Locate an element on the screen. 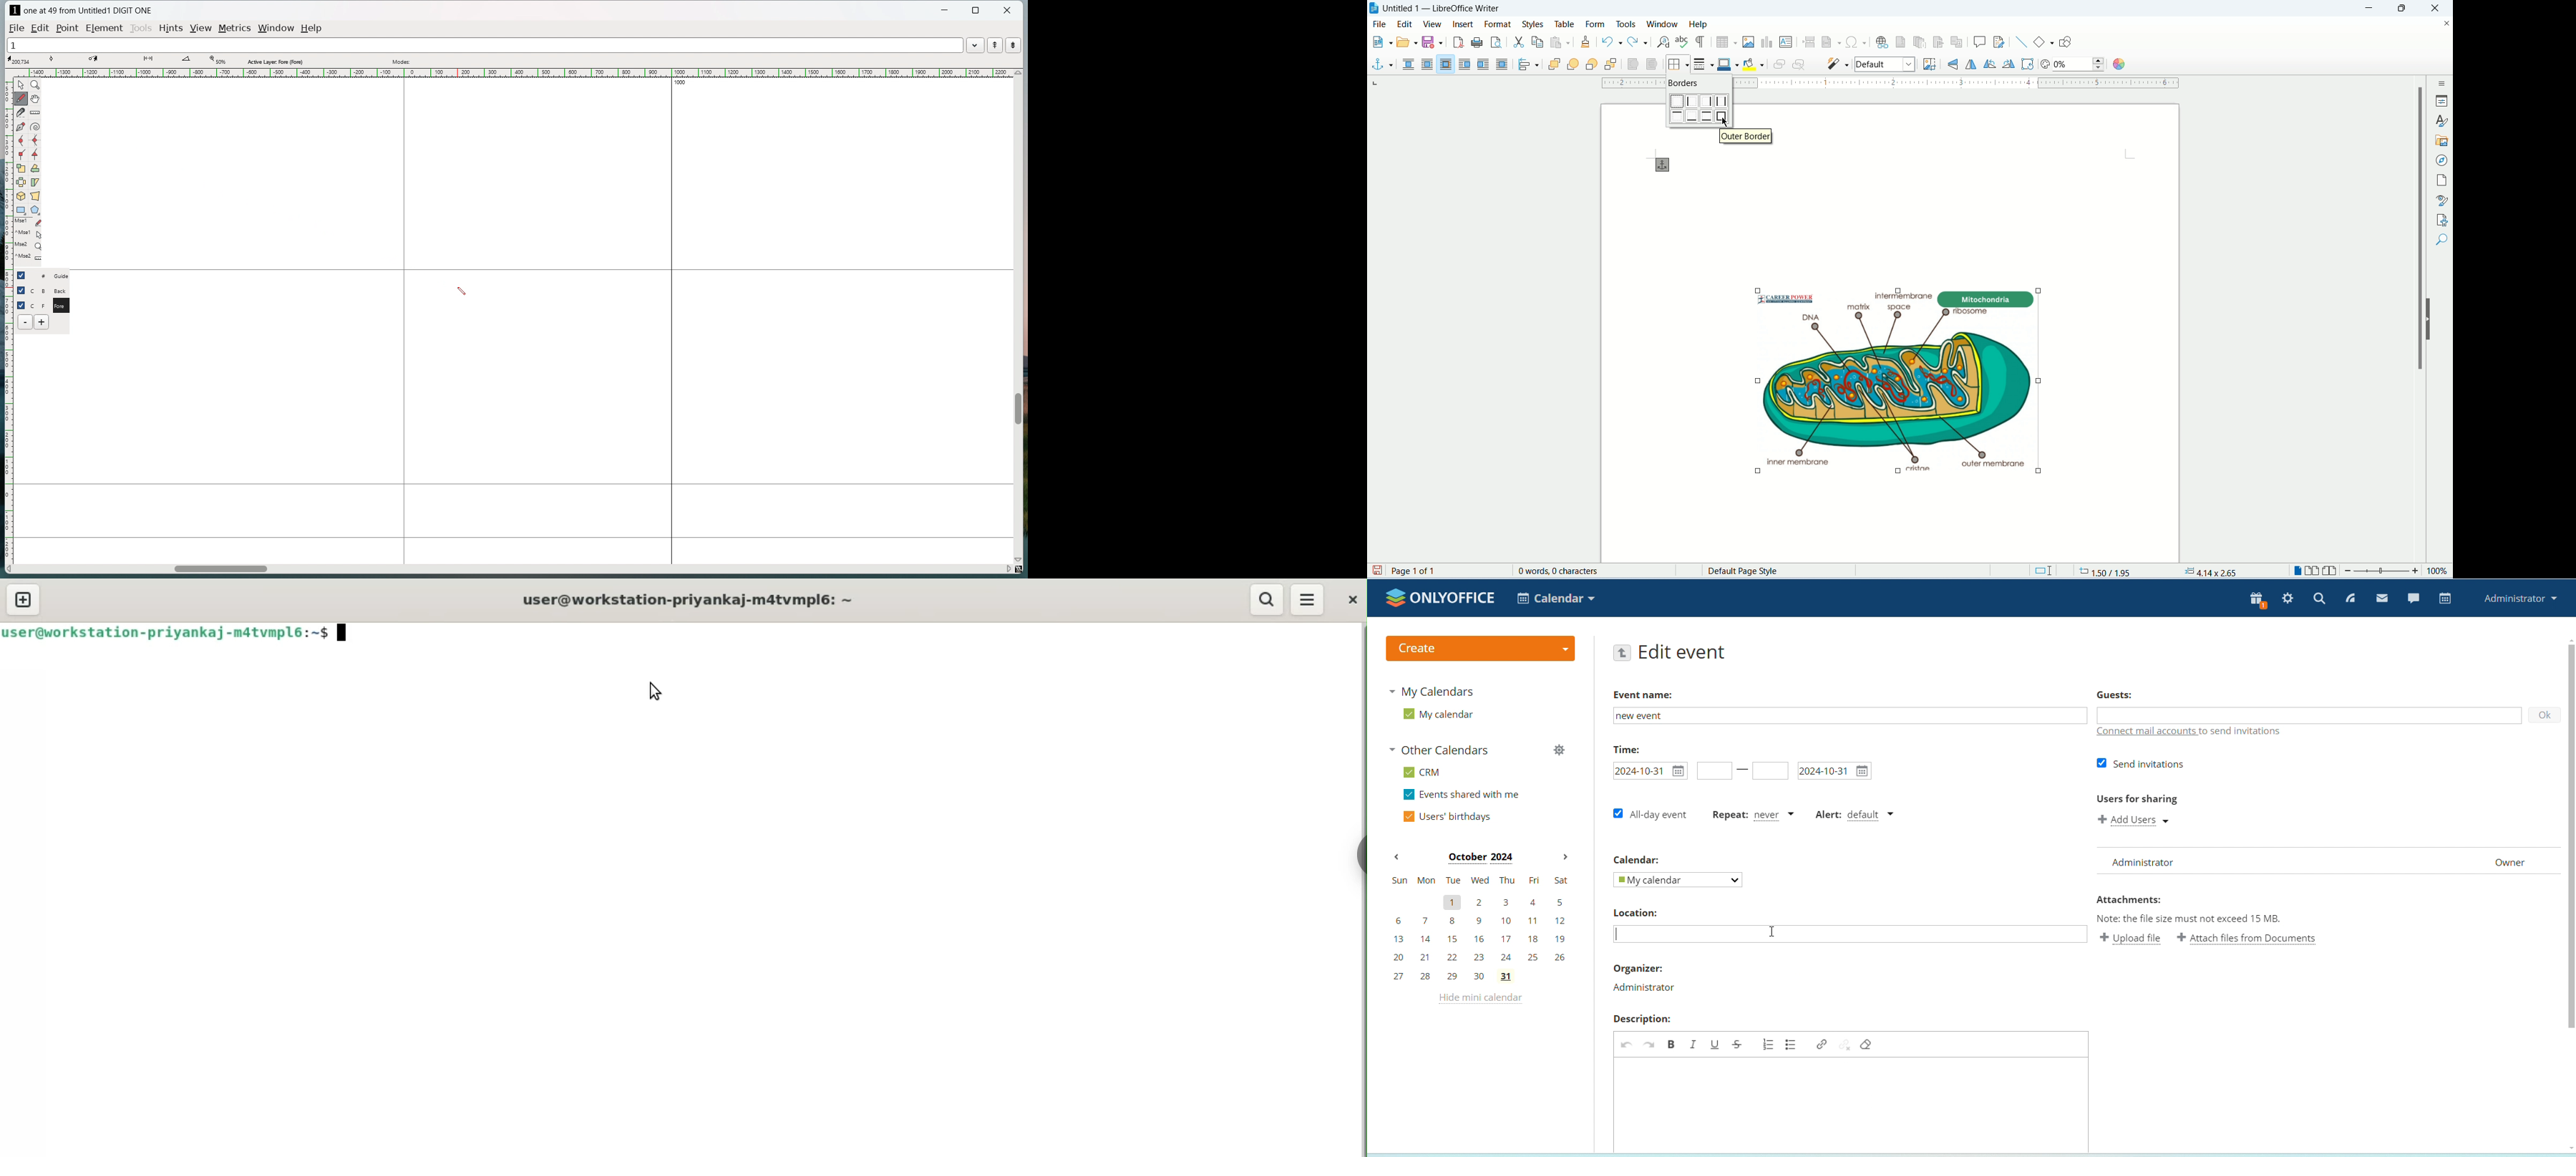  file is located at coordinates (1381, 23).